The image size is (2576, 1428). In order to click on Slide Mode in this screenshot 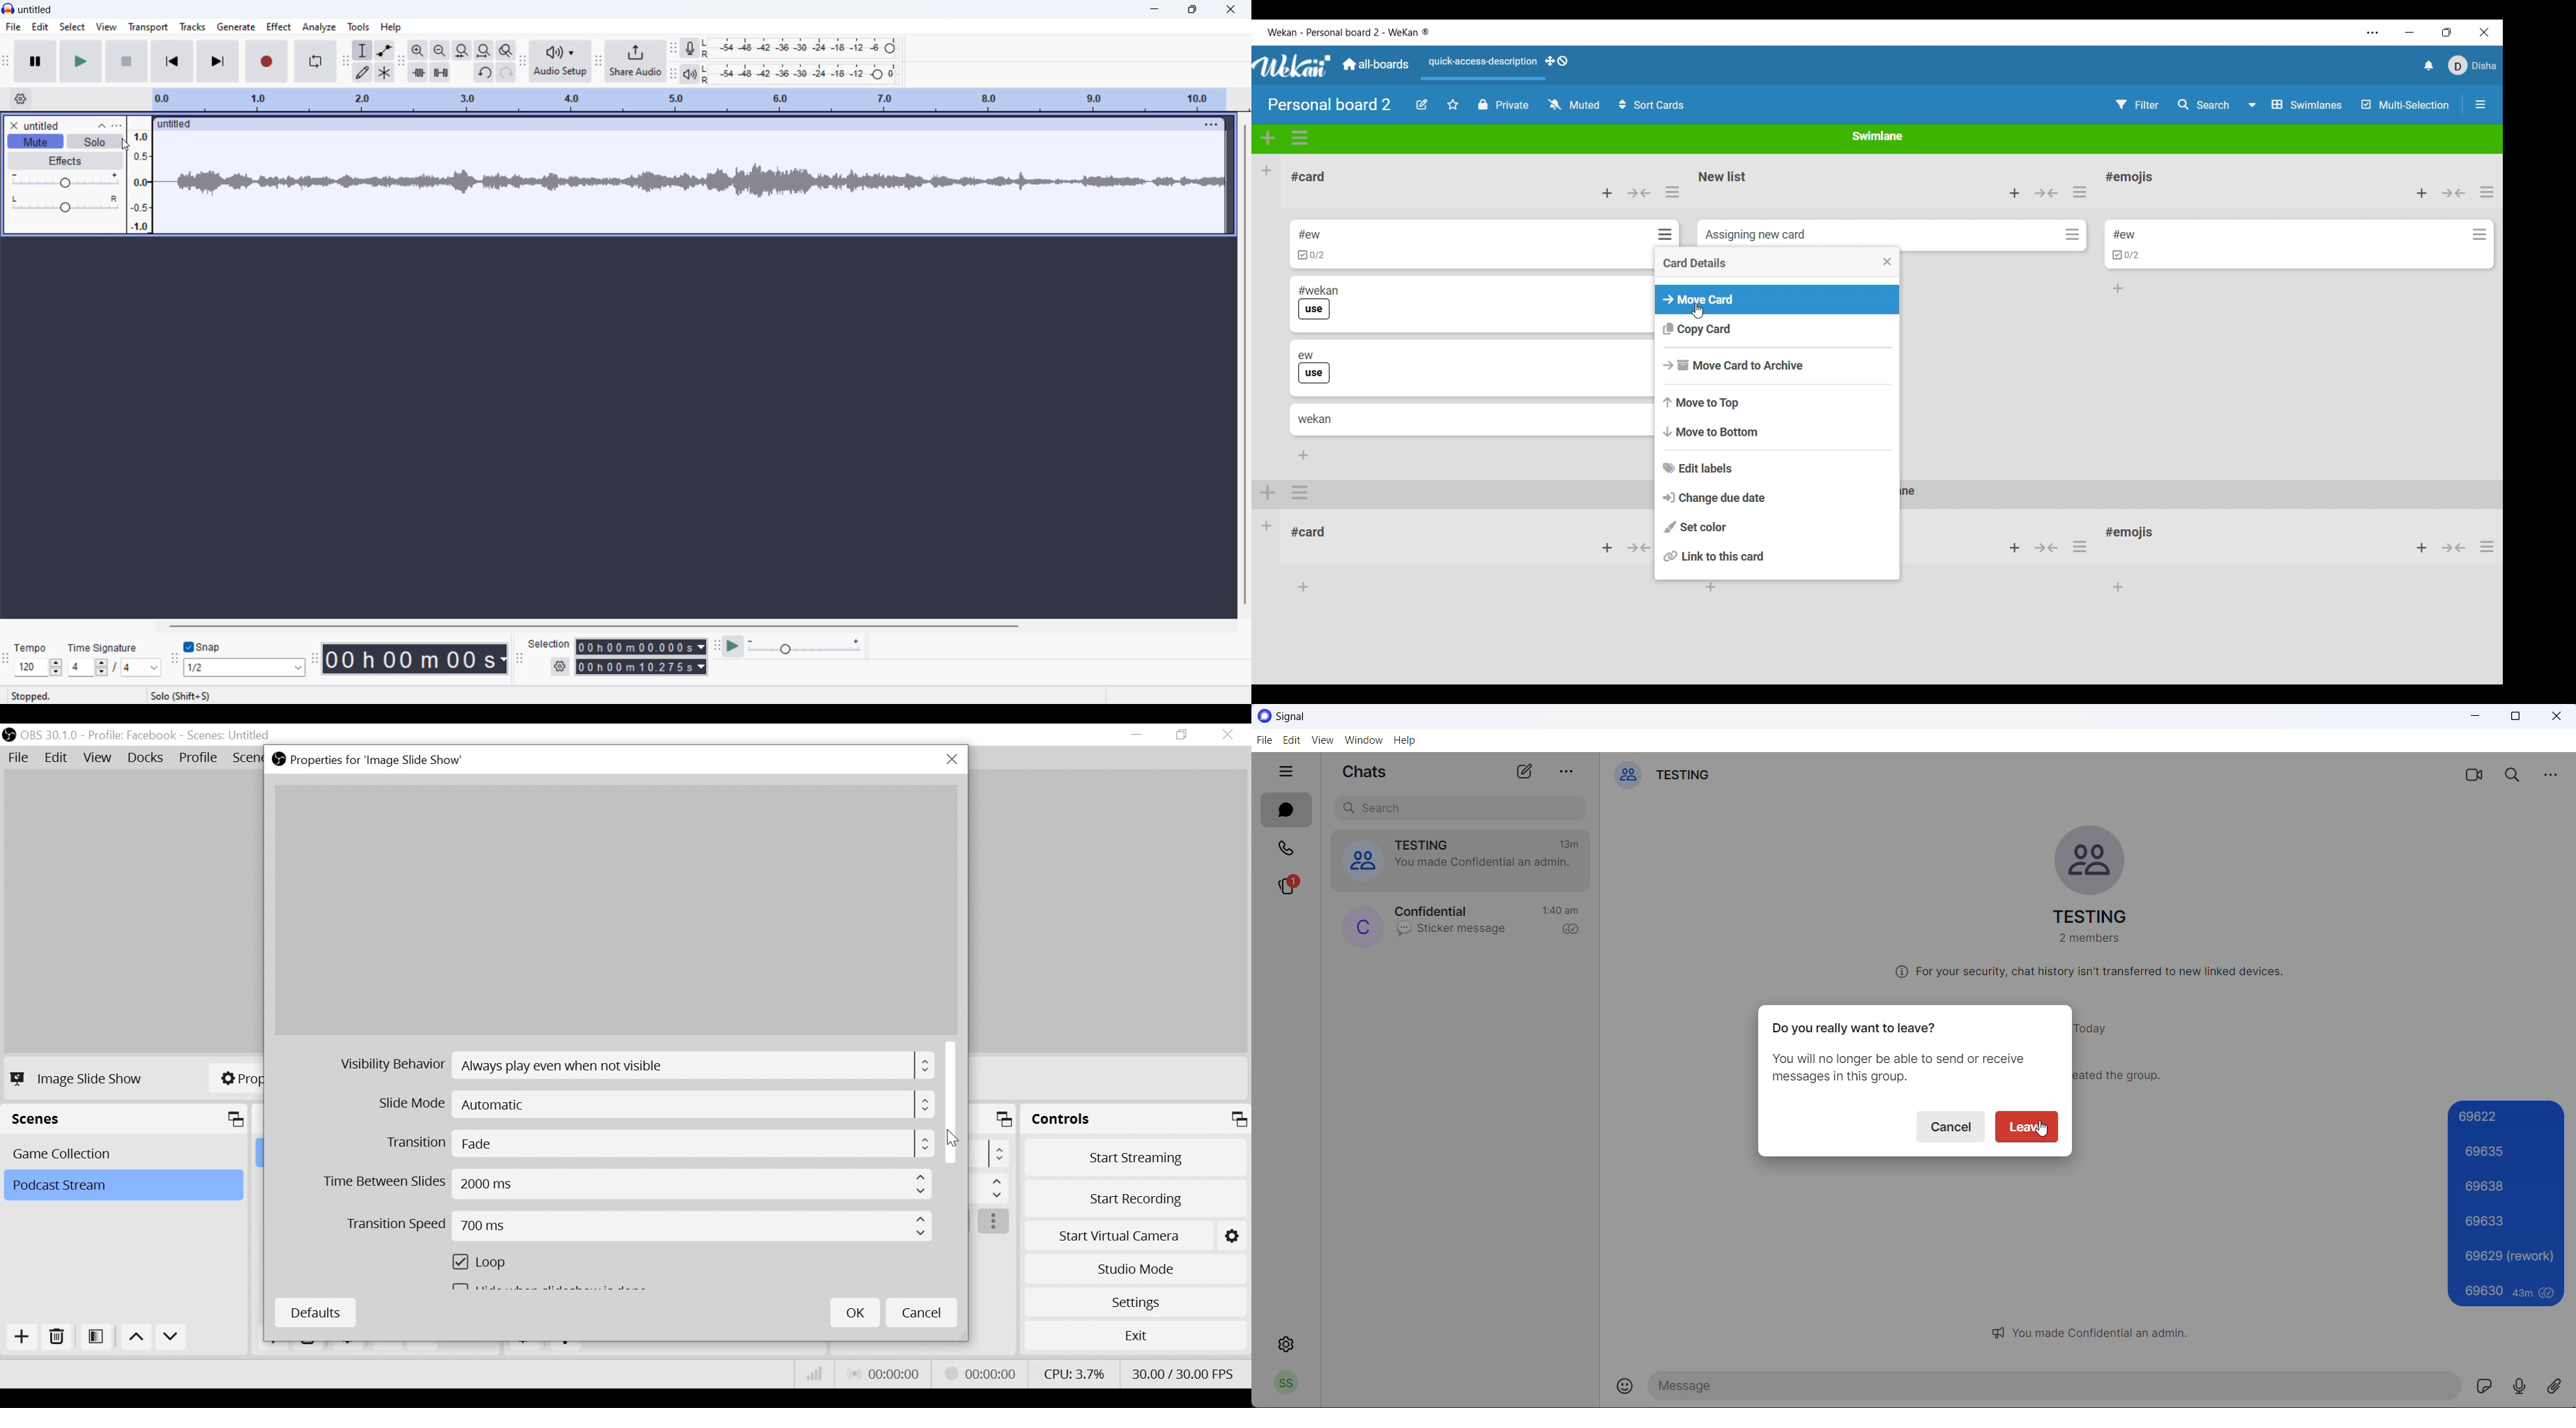, I will do `click(658, 1104)`.